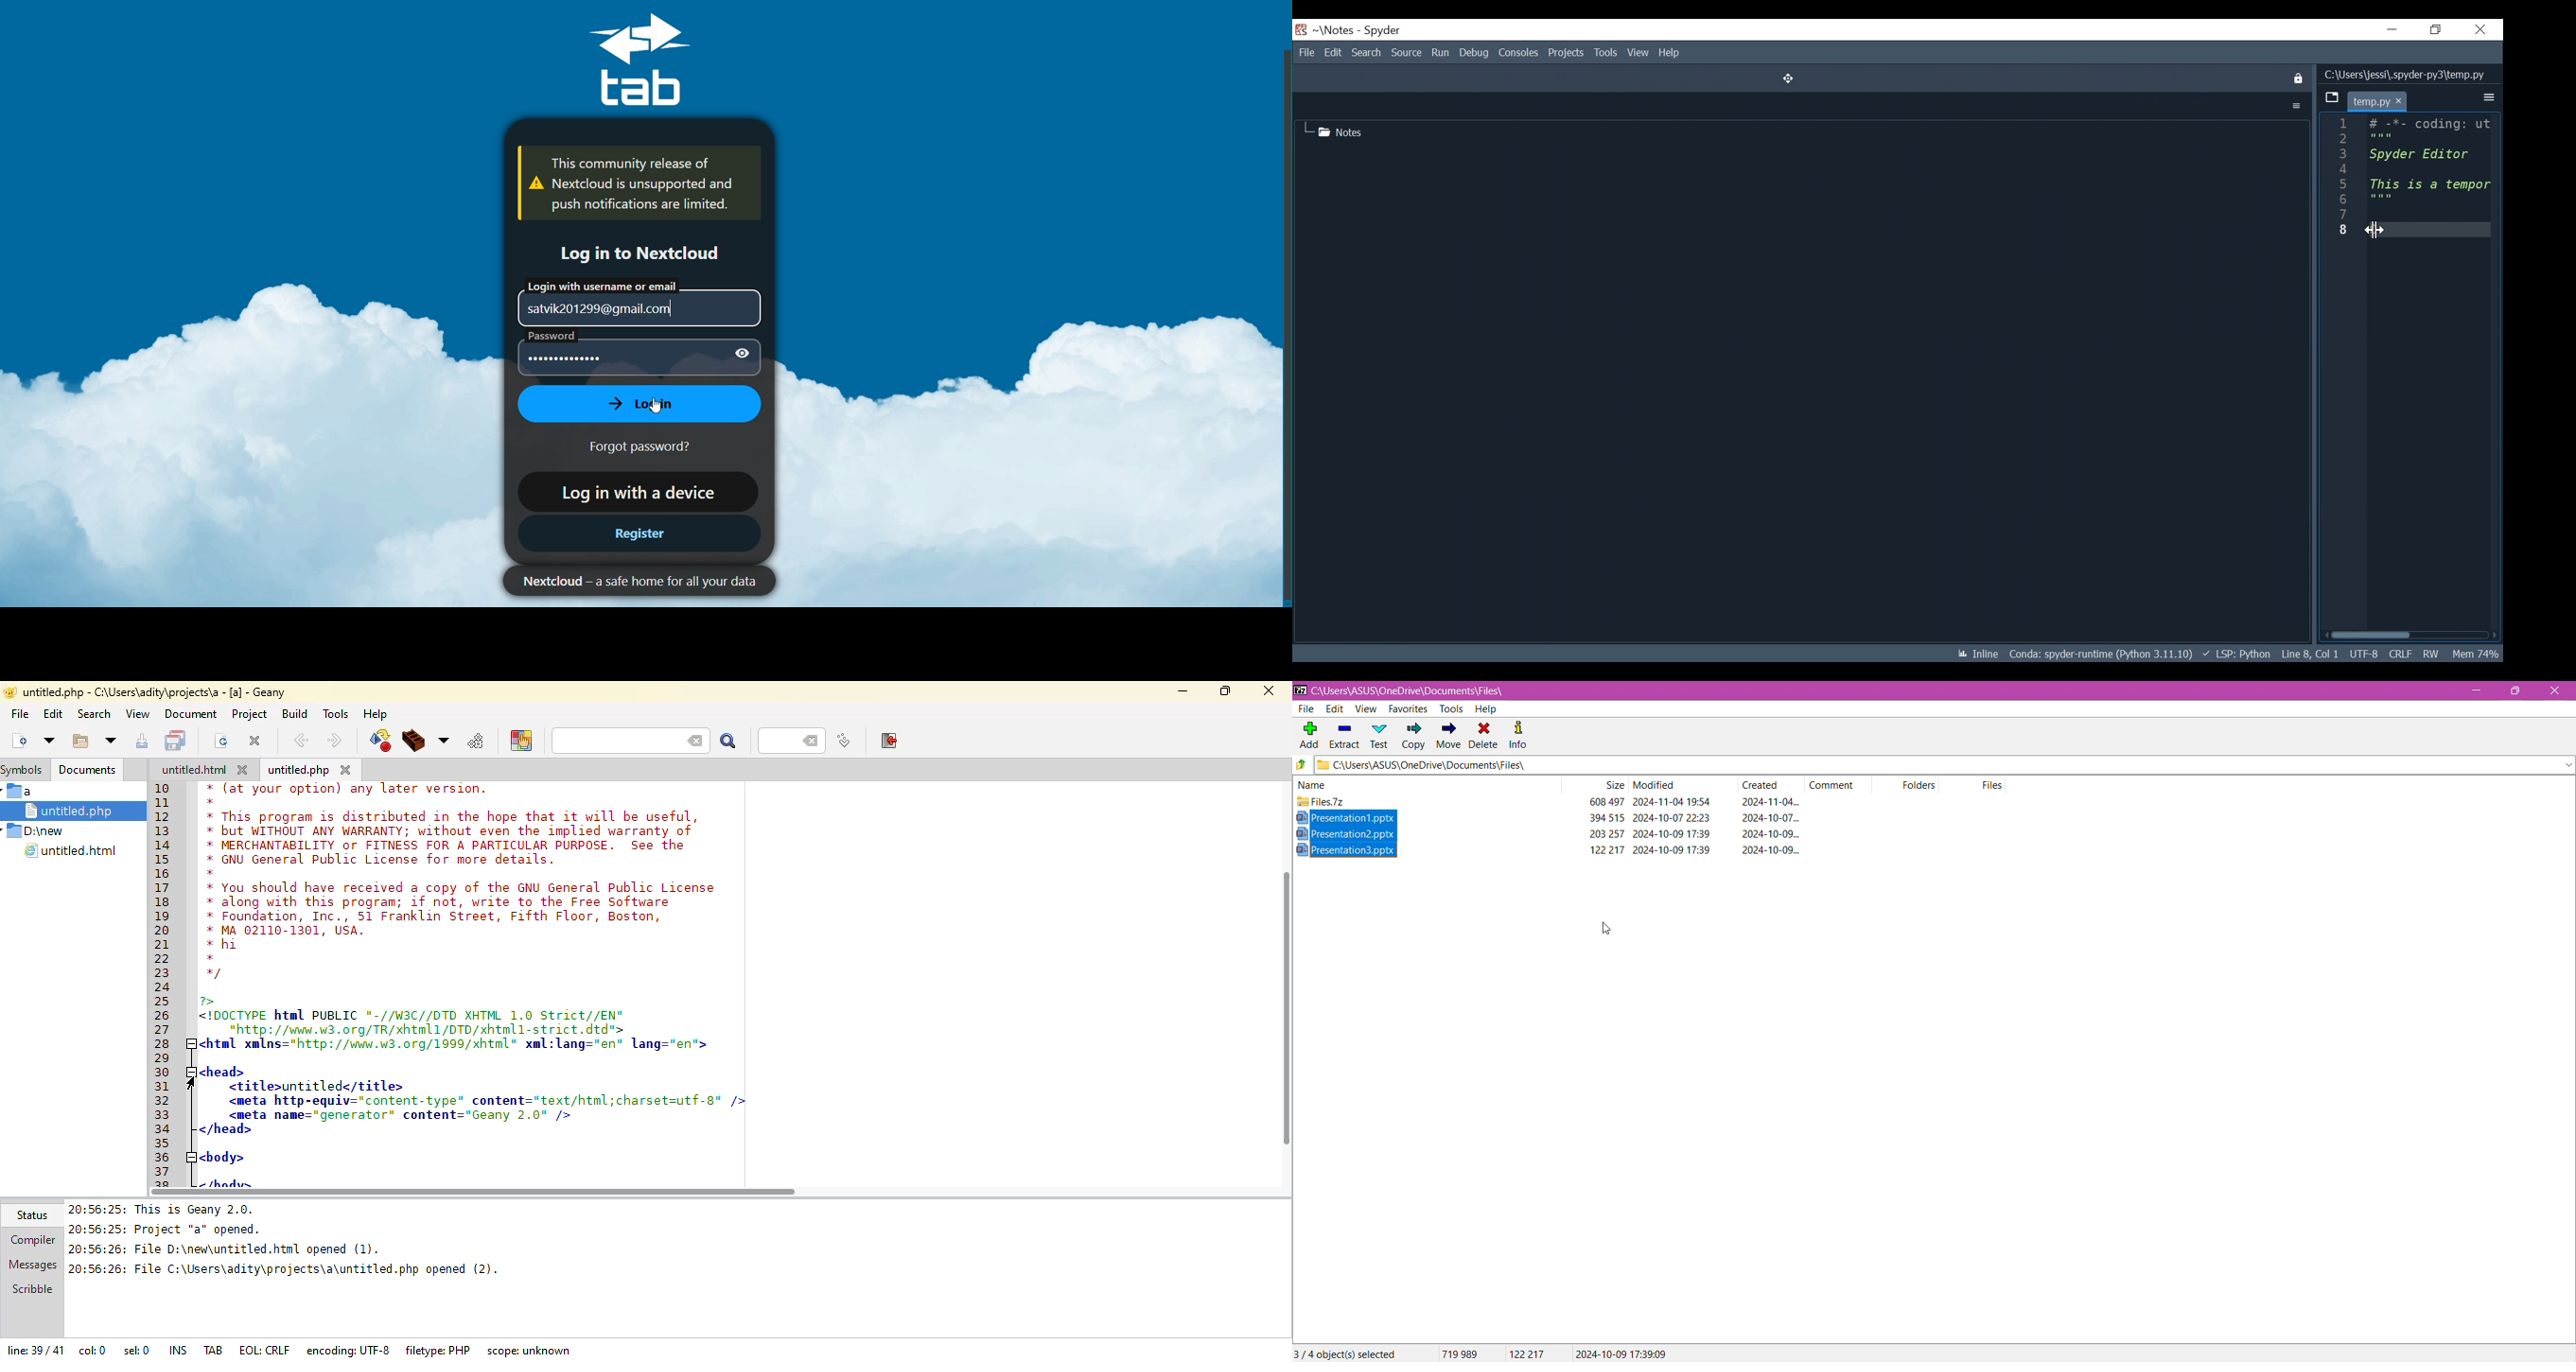 This screenshot has width=2576, height=1372. What do you see at coordinates (2392, 29) in the screenshot?
I see `Minimize` at bounding box center [2392, 29].